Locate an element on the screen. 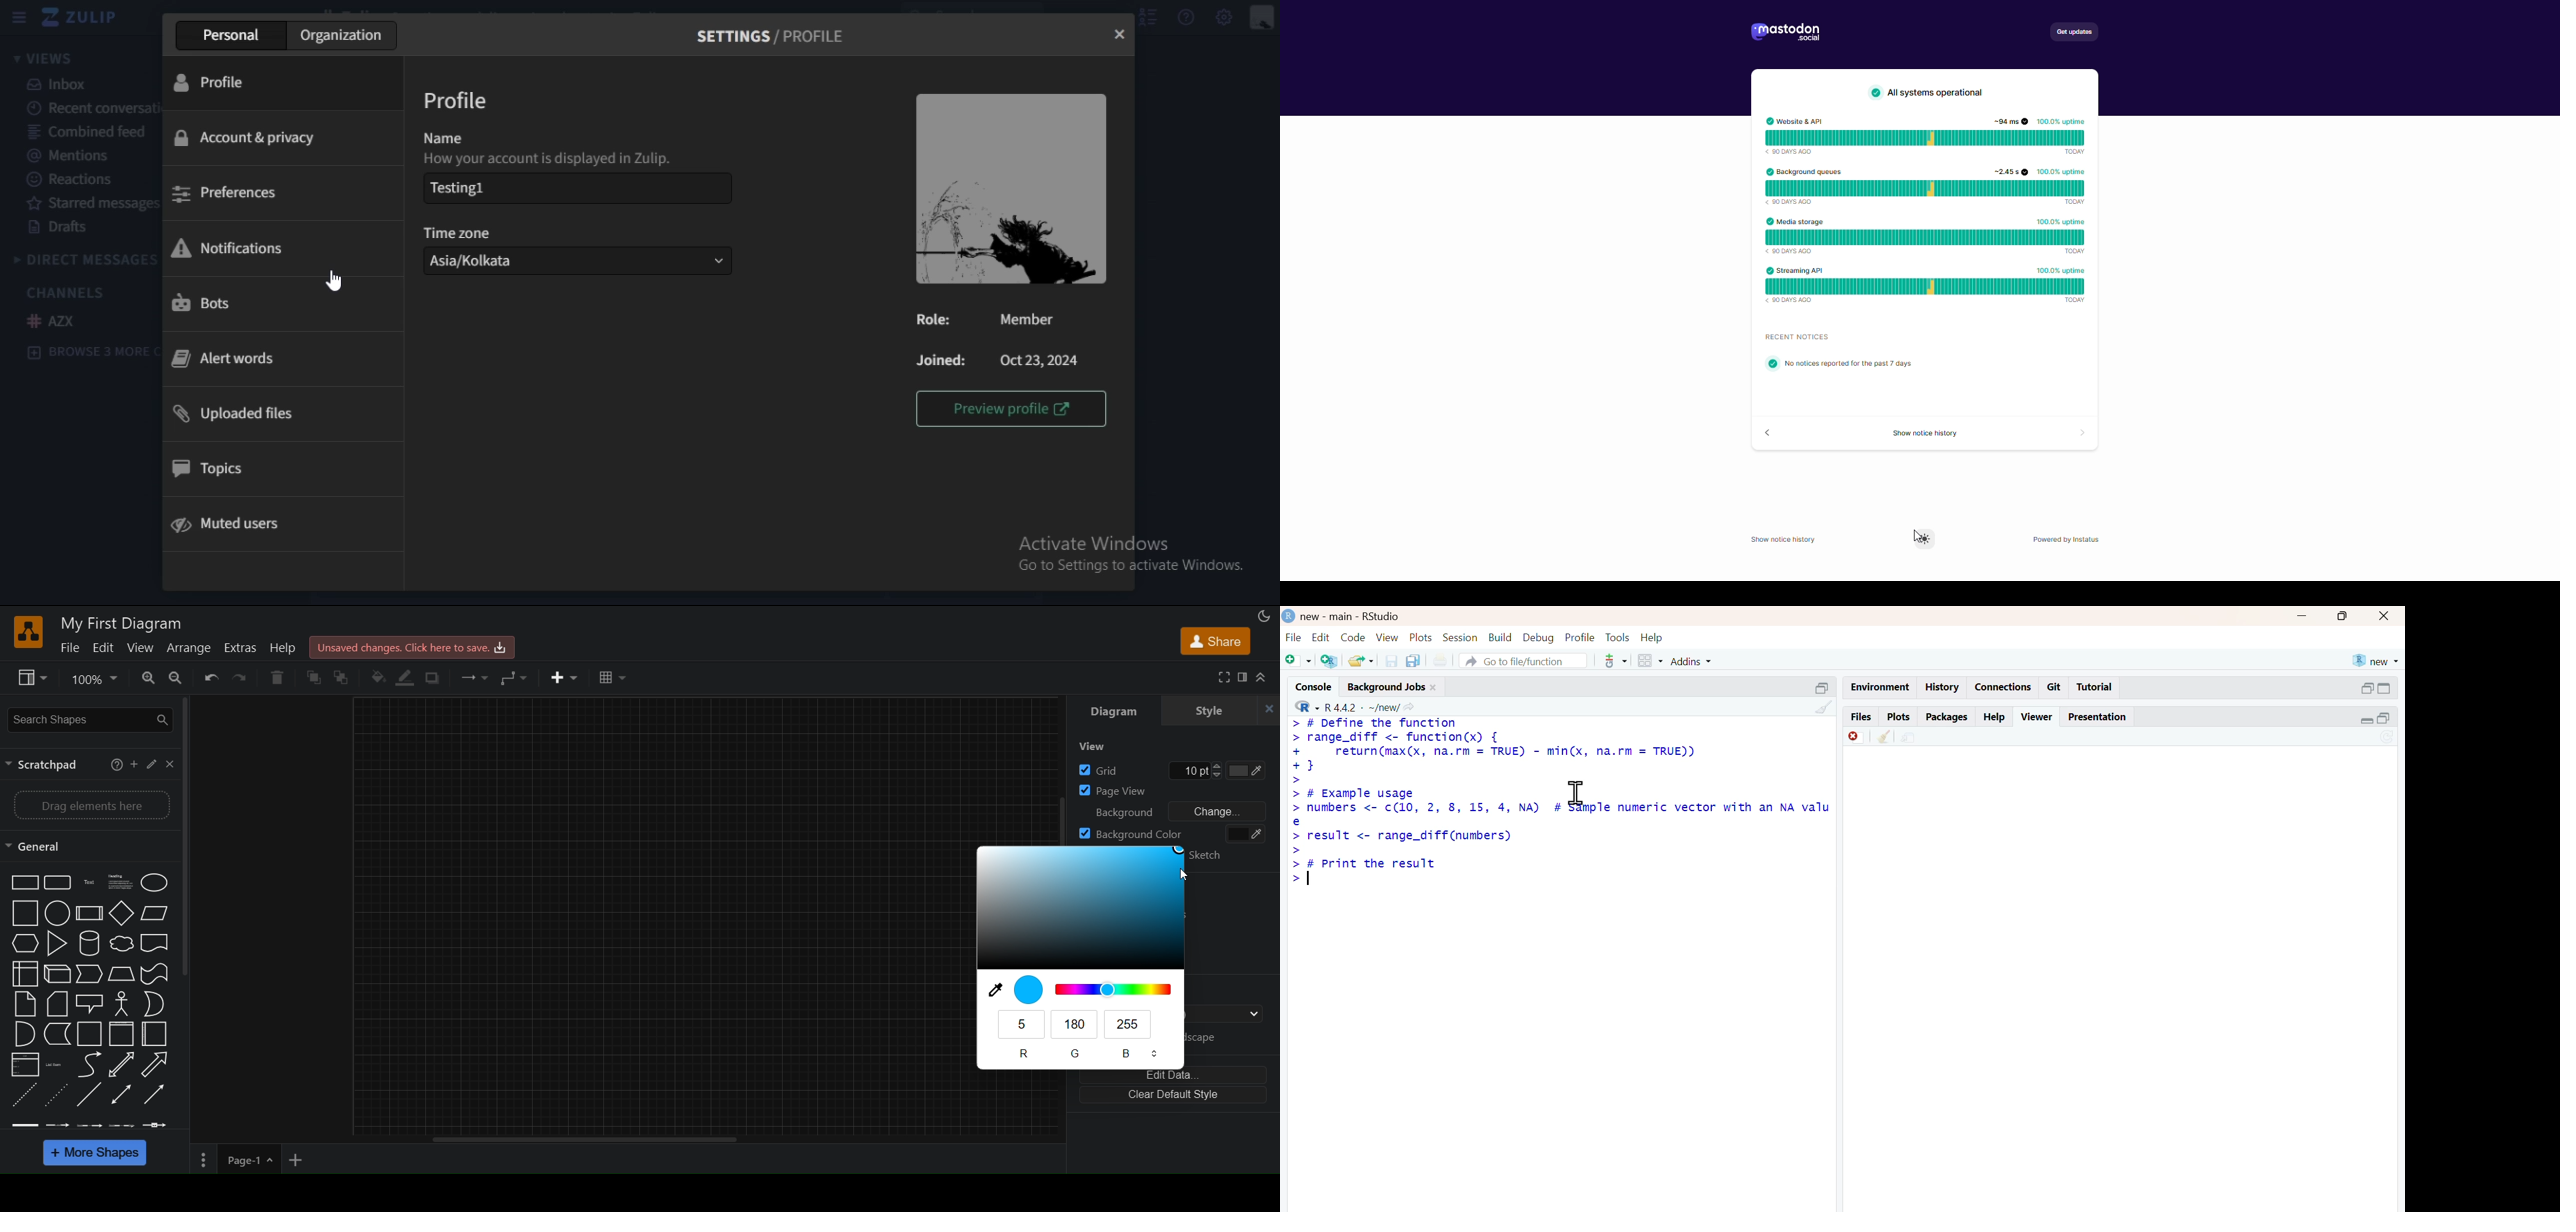  edit data is located at coordinates (1178, 1078).